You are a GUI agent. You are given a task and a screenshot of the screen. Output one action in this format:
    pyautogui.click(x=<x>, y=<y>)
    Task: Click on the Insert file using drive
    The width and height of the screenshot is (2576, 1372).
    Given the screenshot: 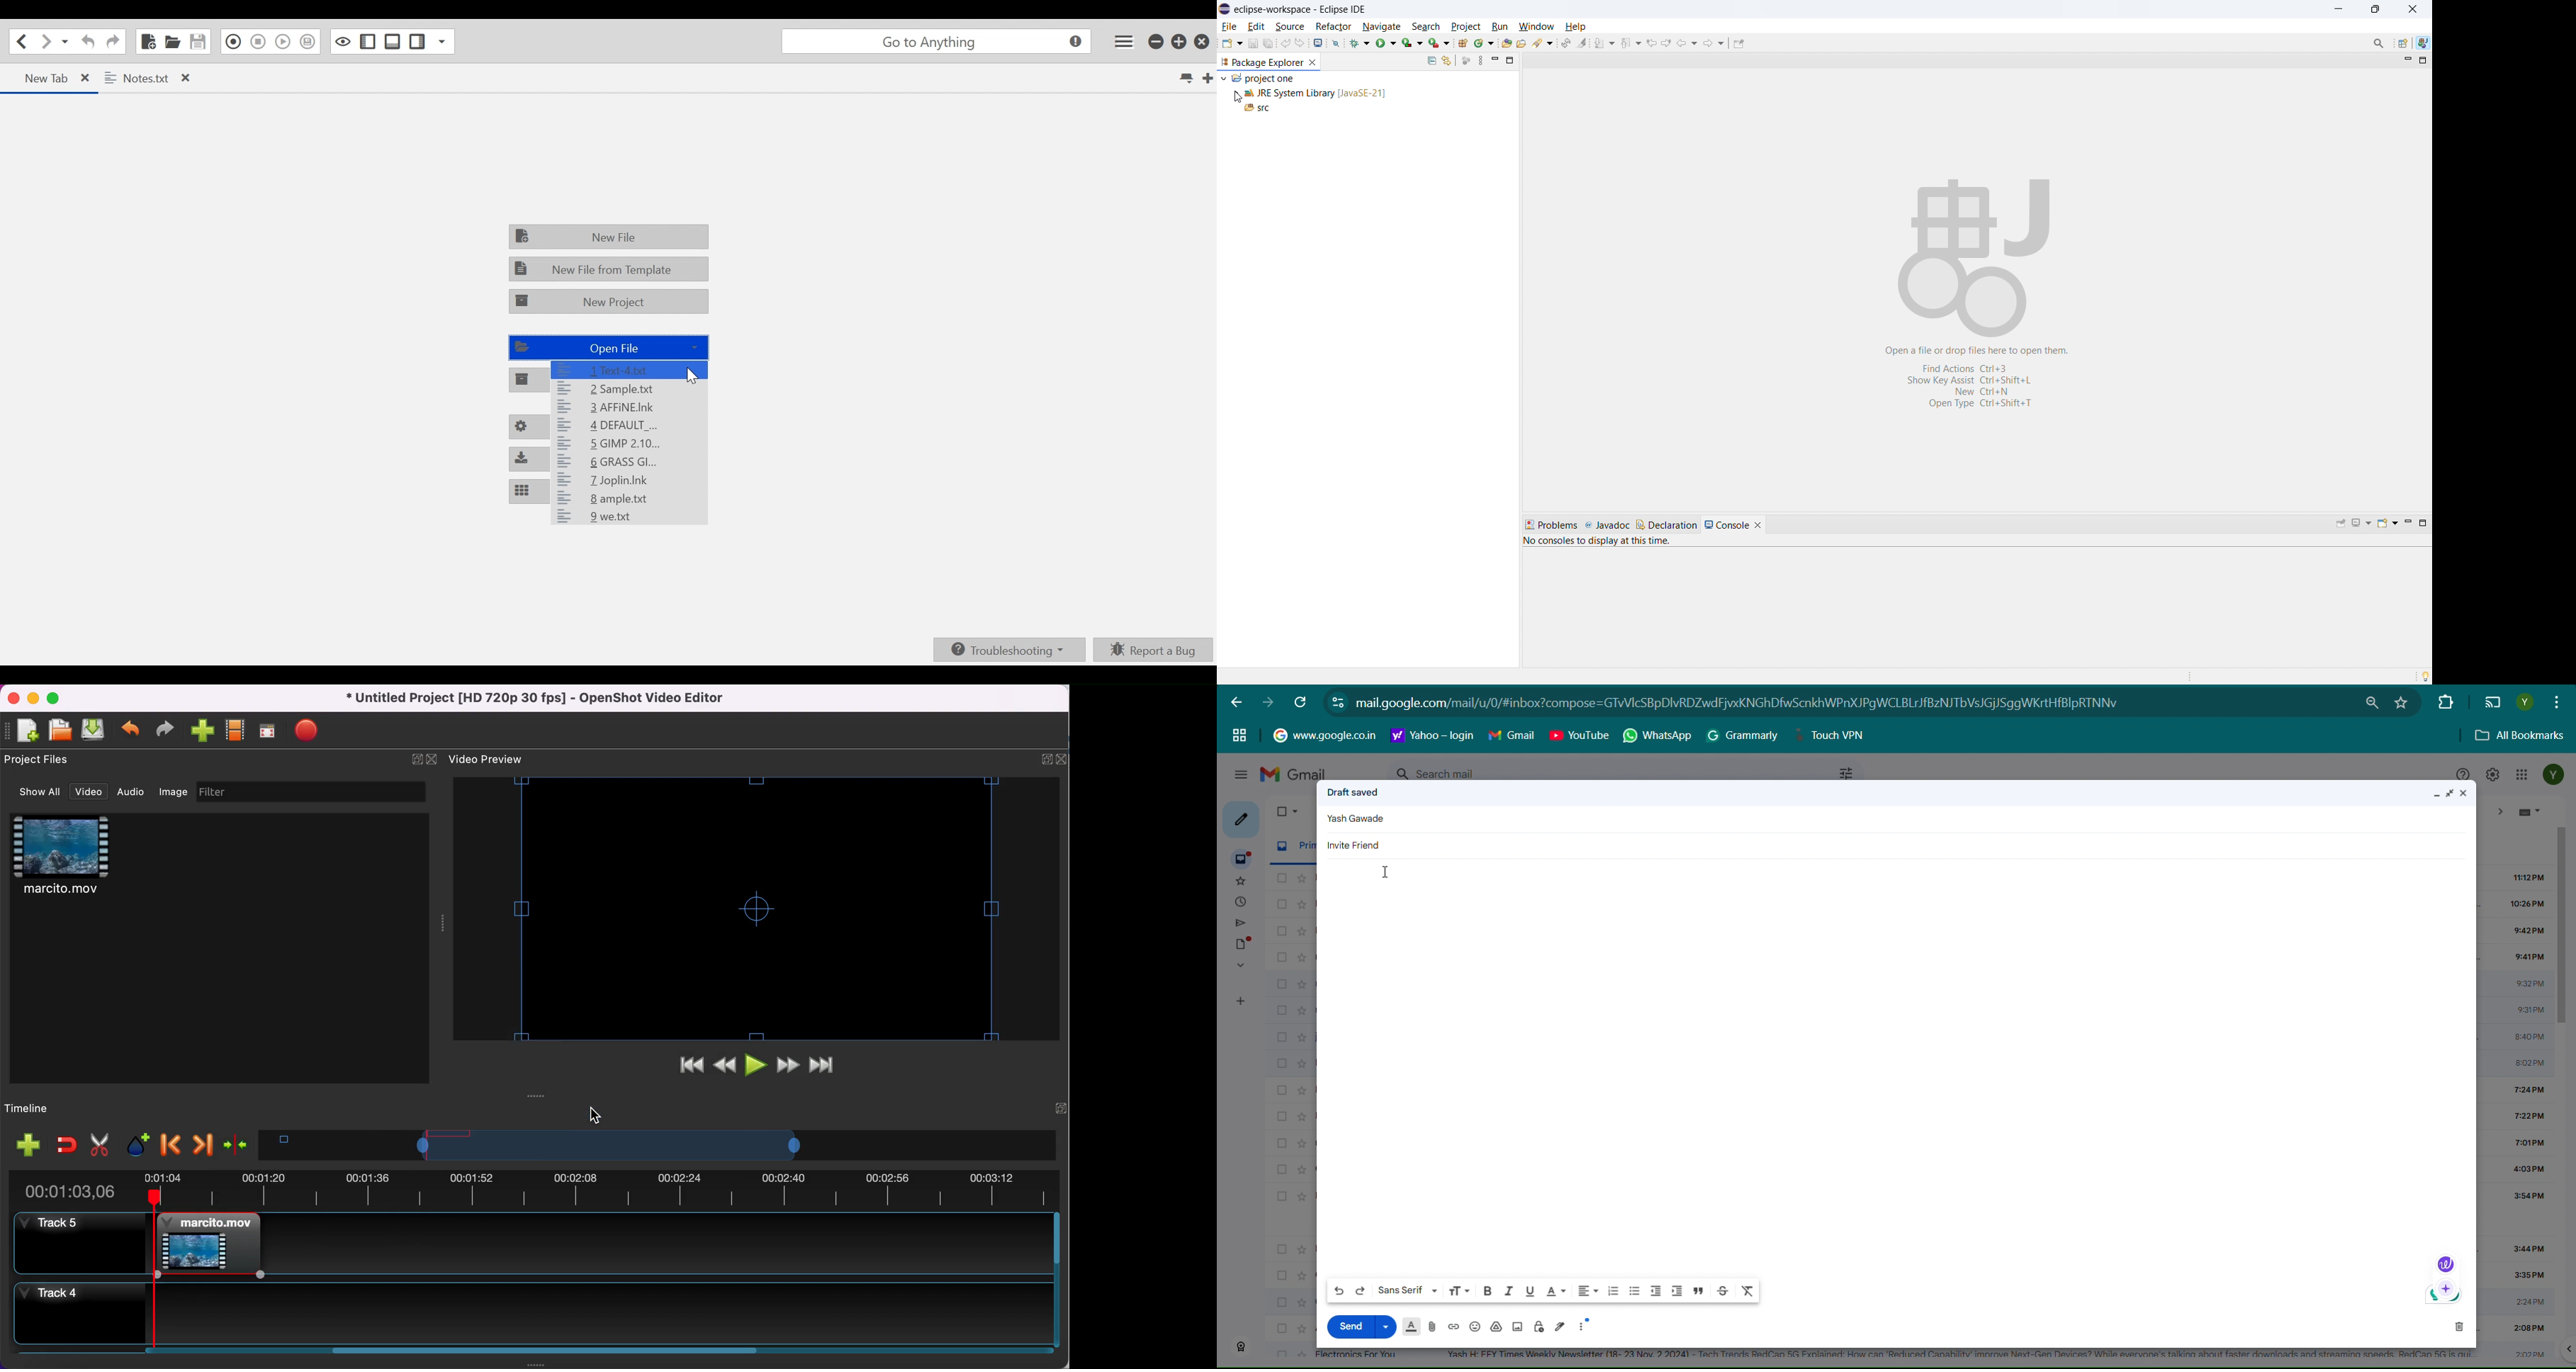 What is the action you would take?
    pyautogui.click(x=1497, y=1327)
    